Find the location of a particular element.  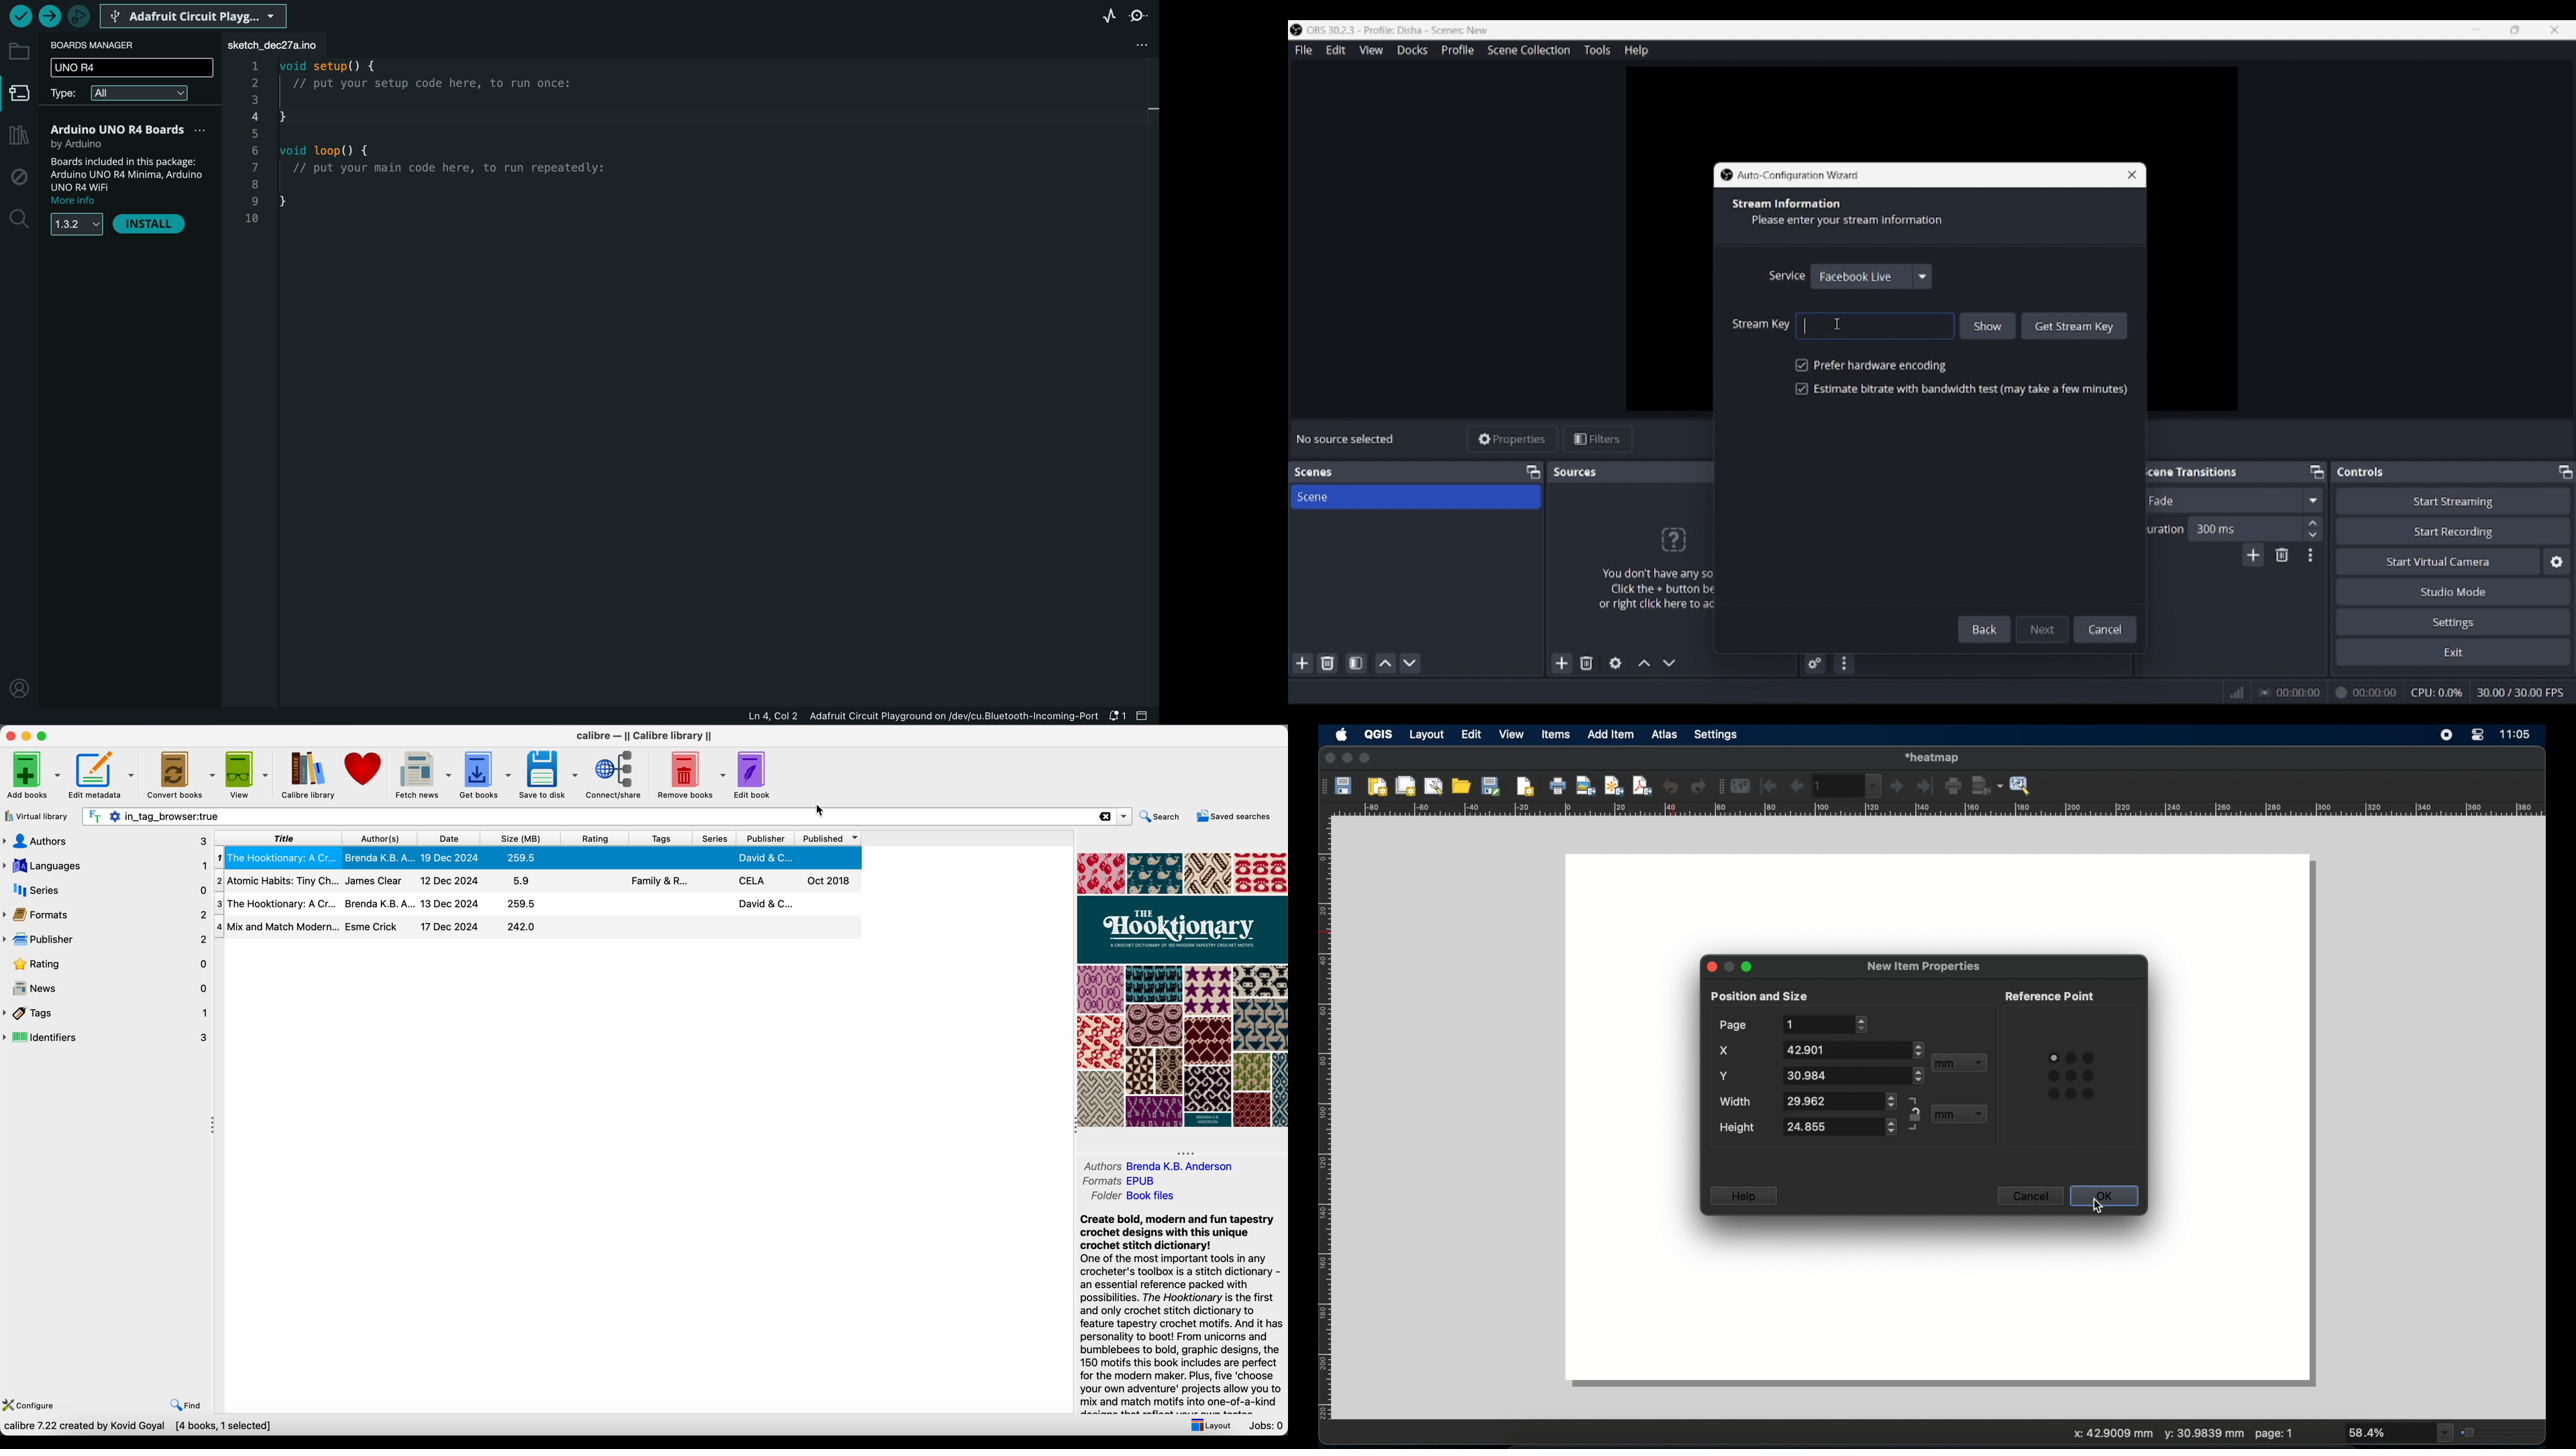

cursor is located at coordinates (822, 809).